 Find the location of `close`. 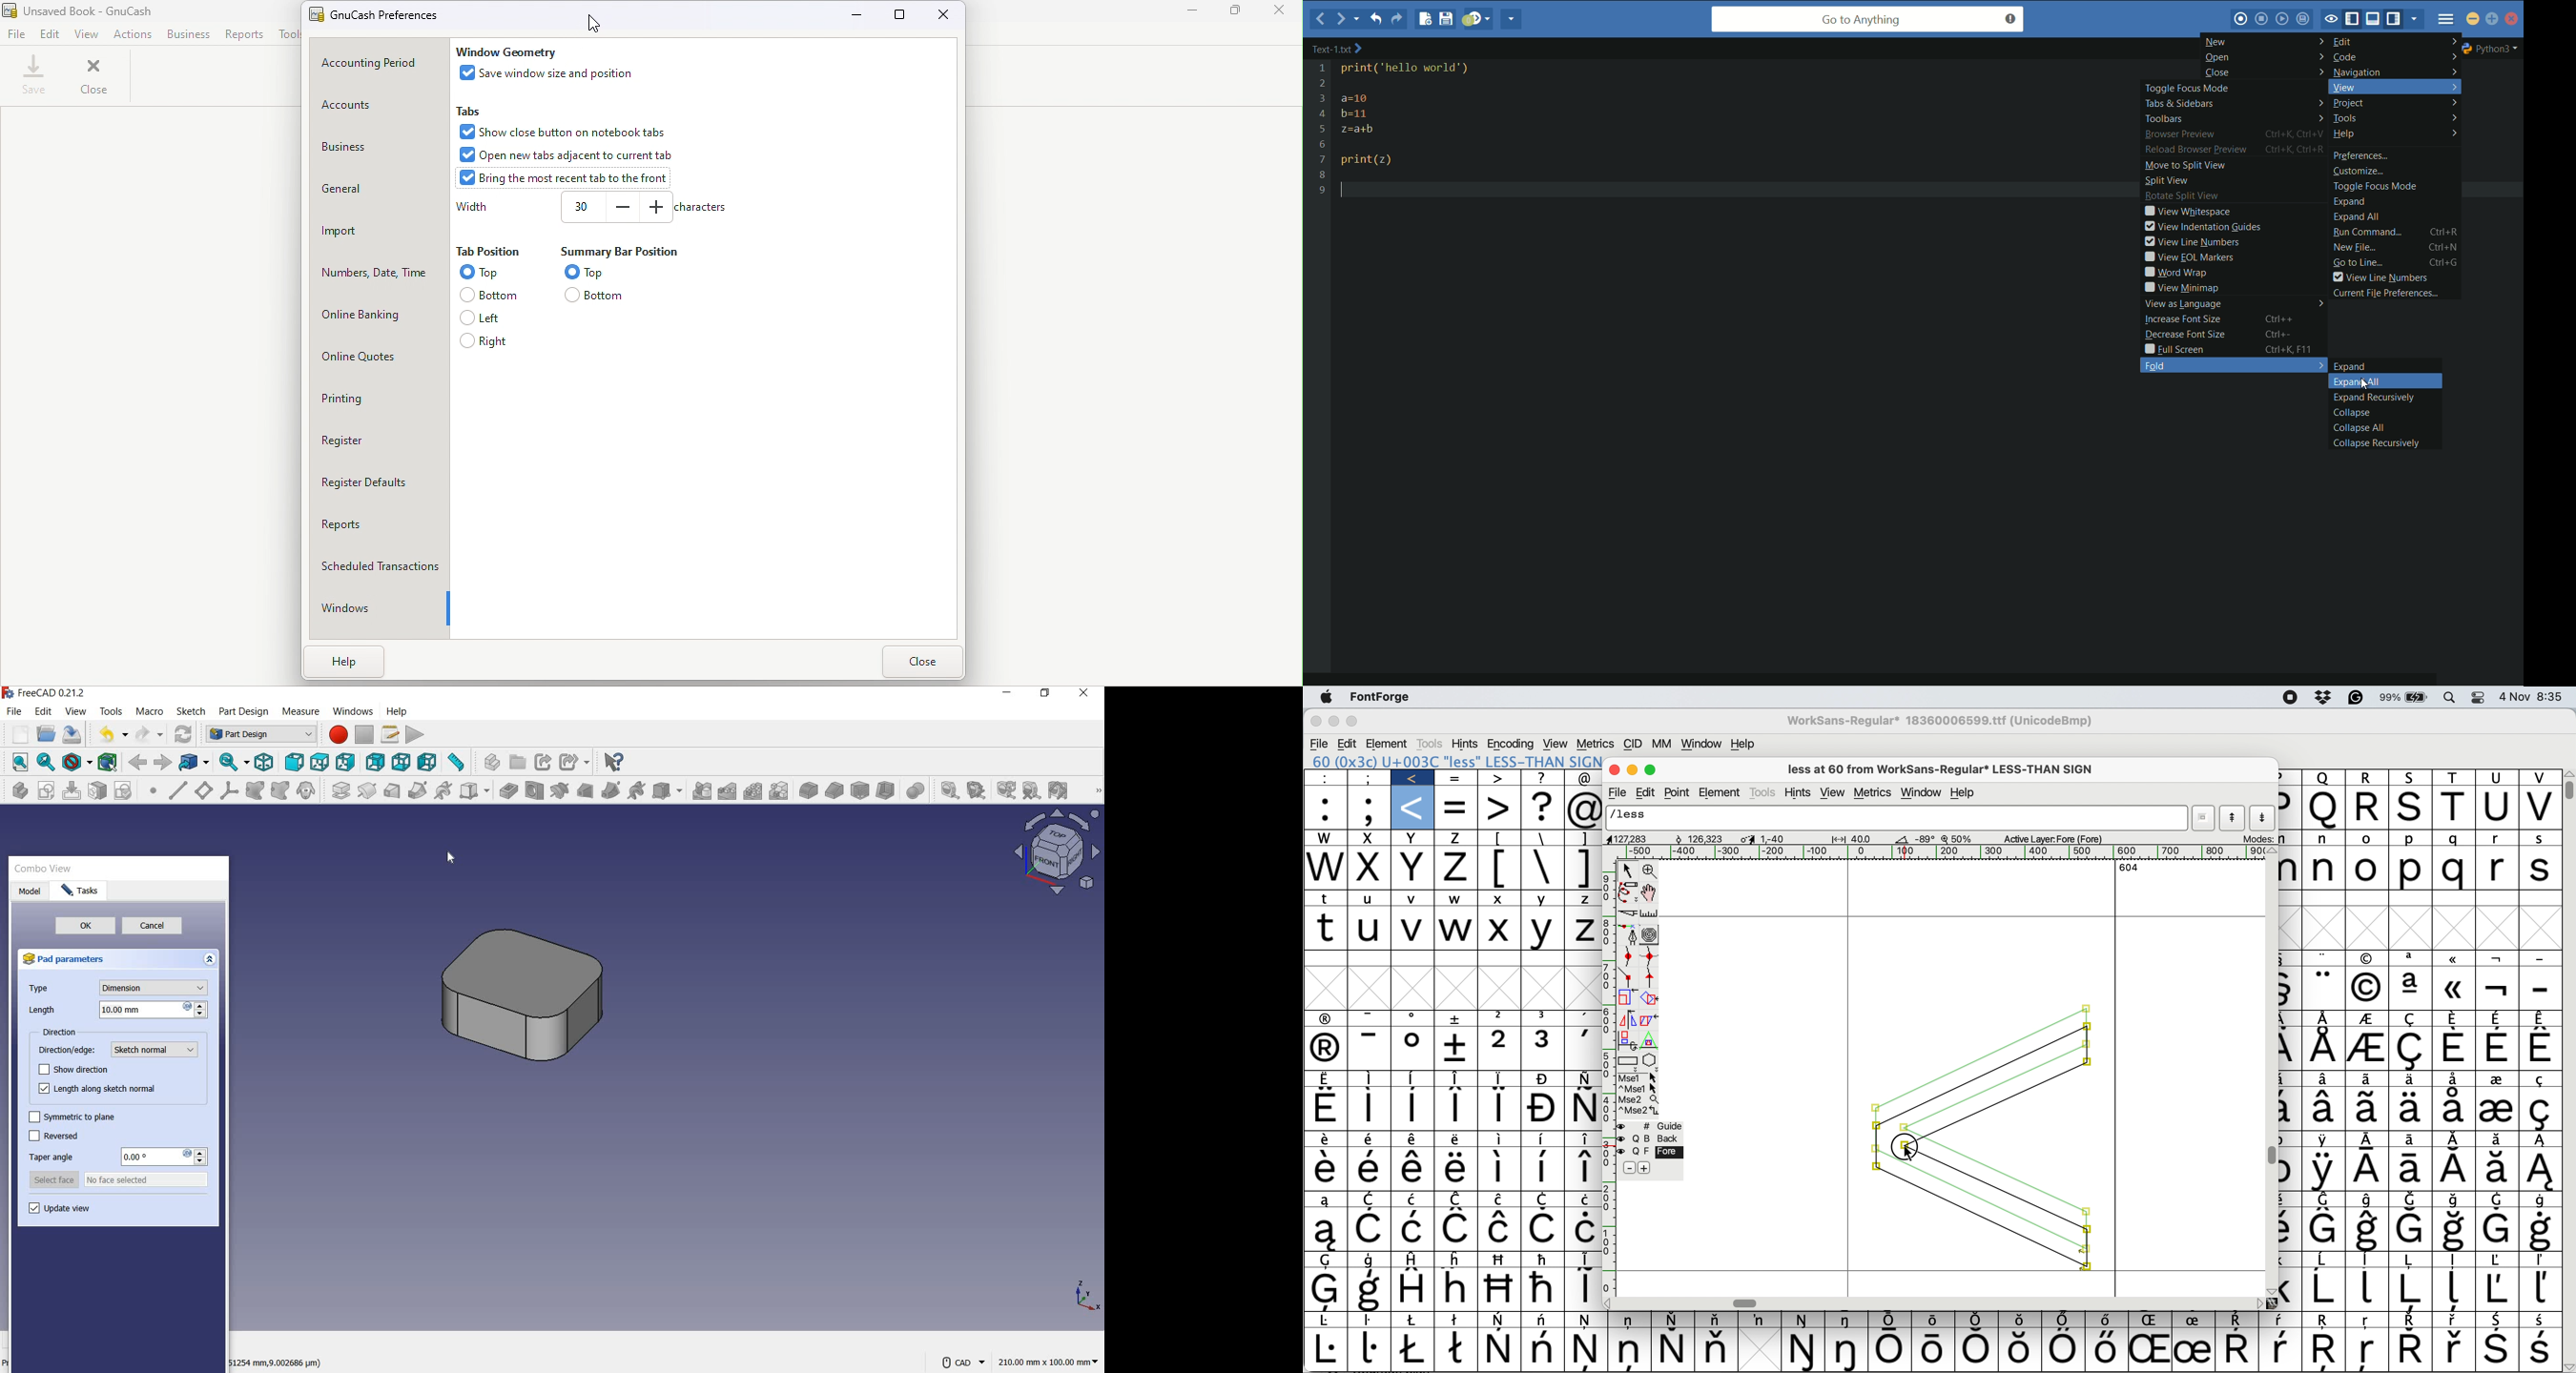

close is located at coordinates (1084, 696).